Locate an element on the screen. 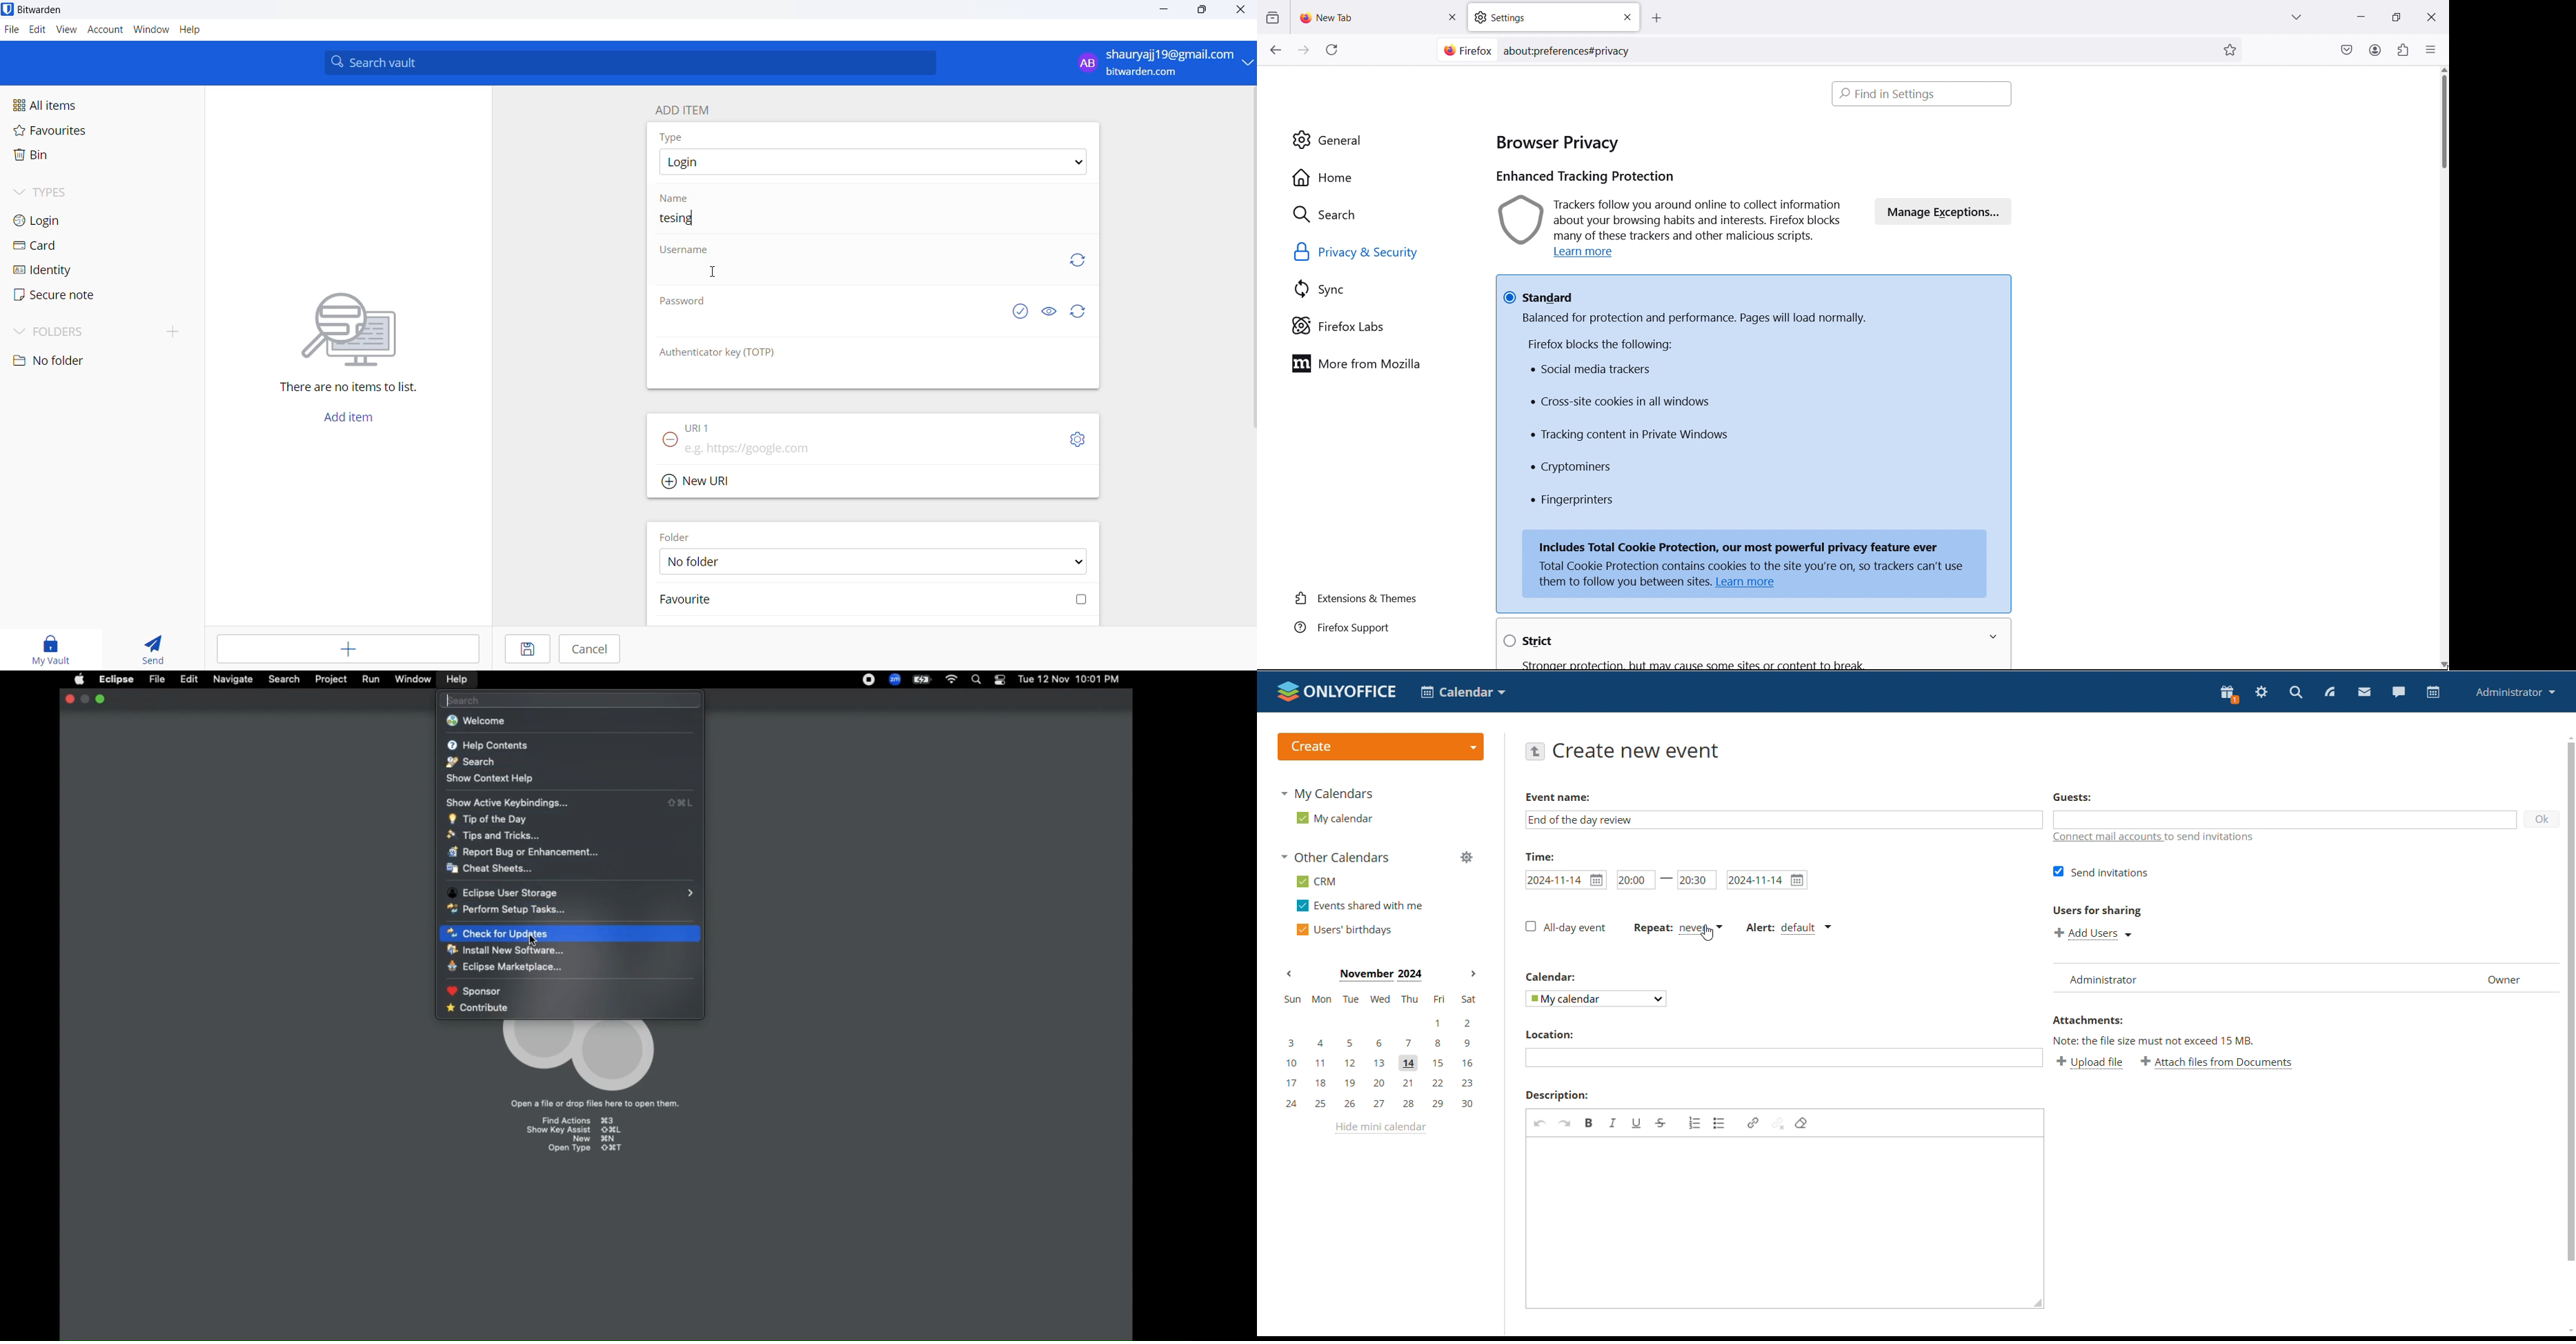 The height and width of the screenshot is (1344, 2576). Contribute is located at coordinates (571, 1010).